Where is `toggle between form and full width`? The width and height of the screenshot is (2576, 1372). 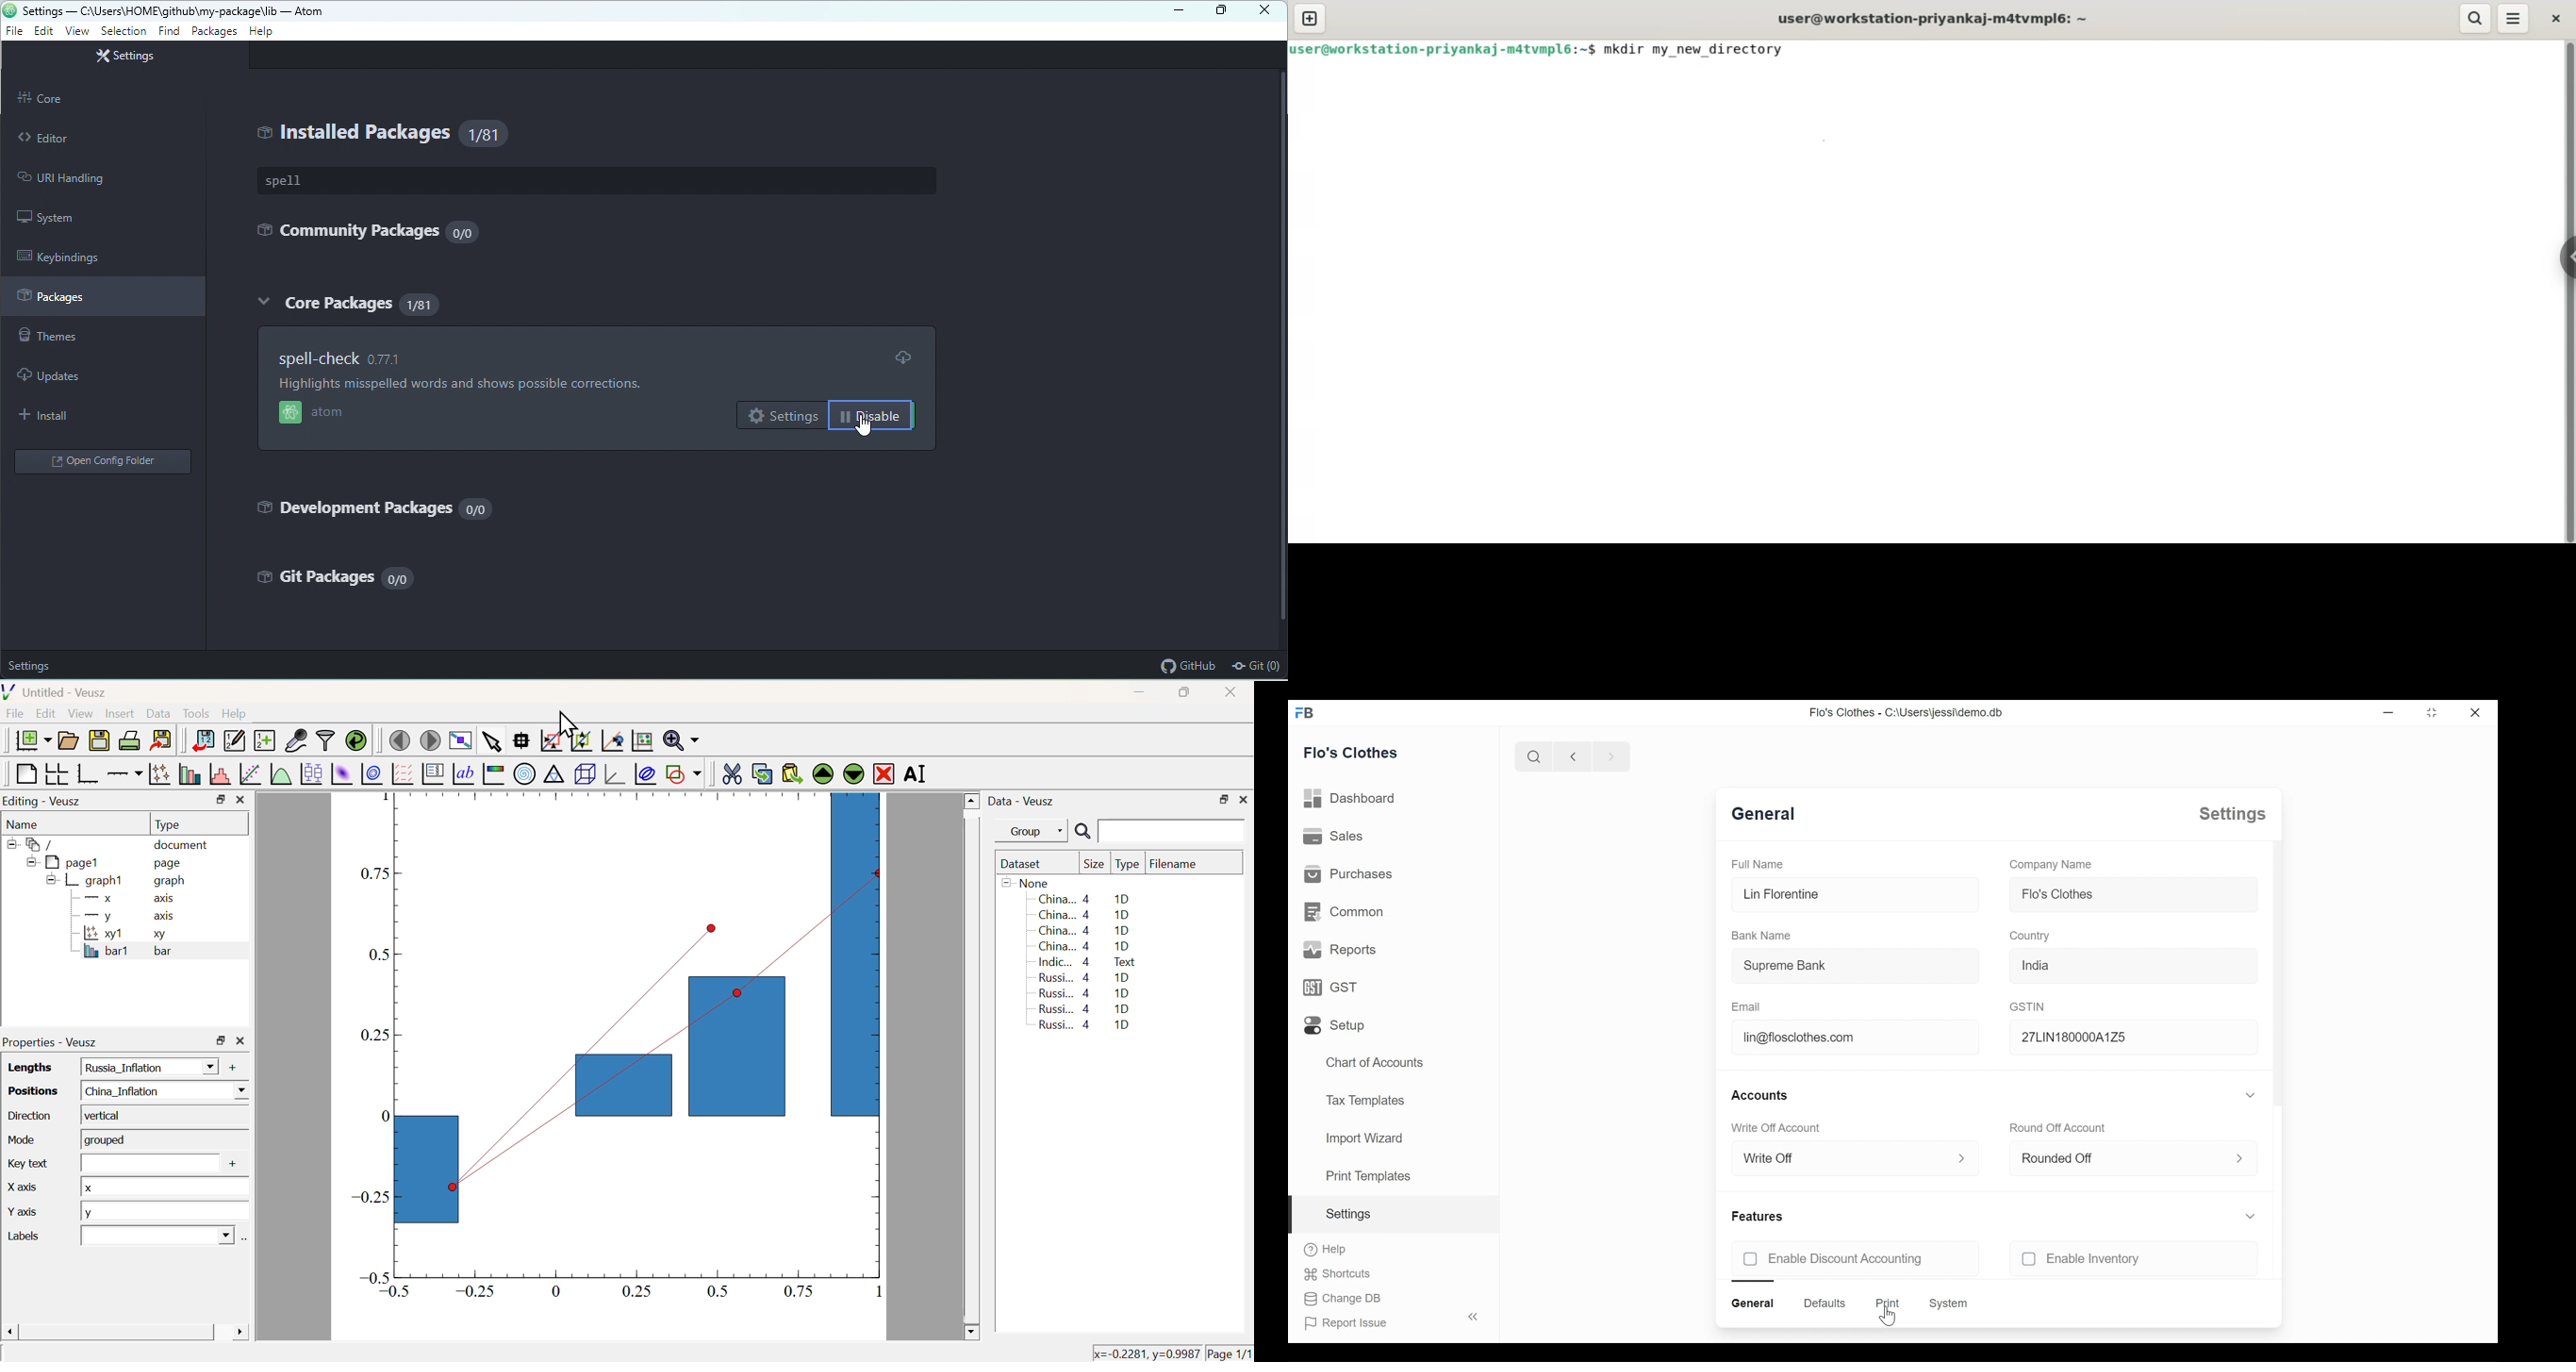 toggle between form and full width is located at coordinates (2433, 713).